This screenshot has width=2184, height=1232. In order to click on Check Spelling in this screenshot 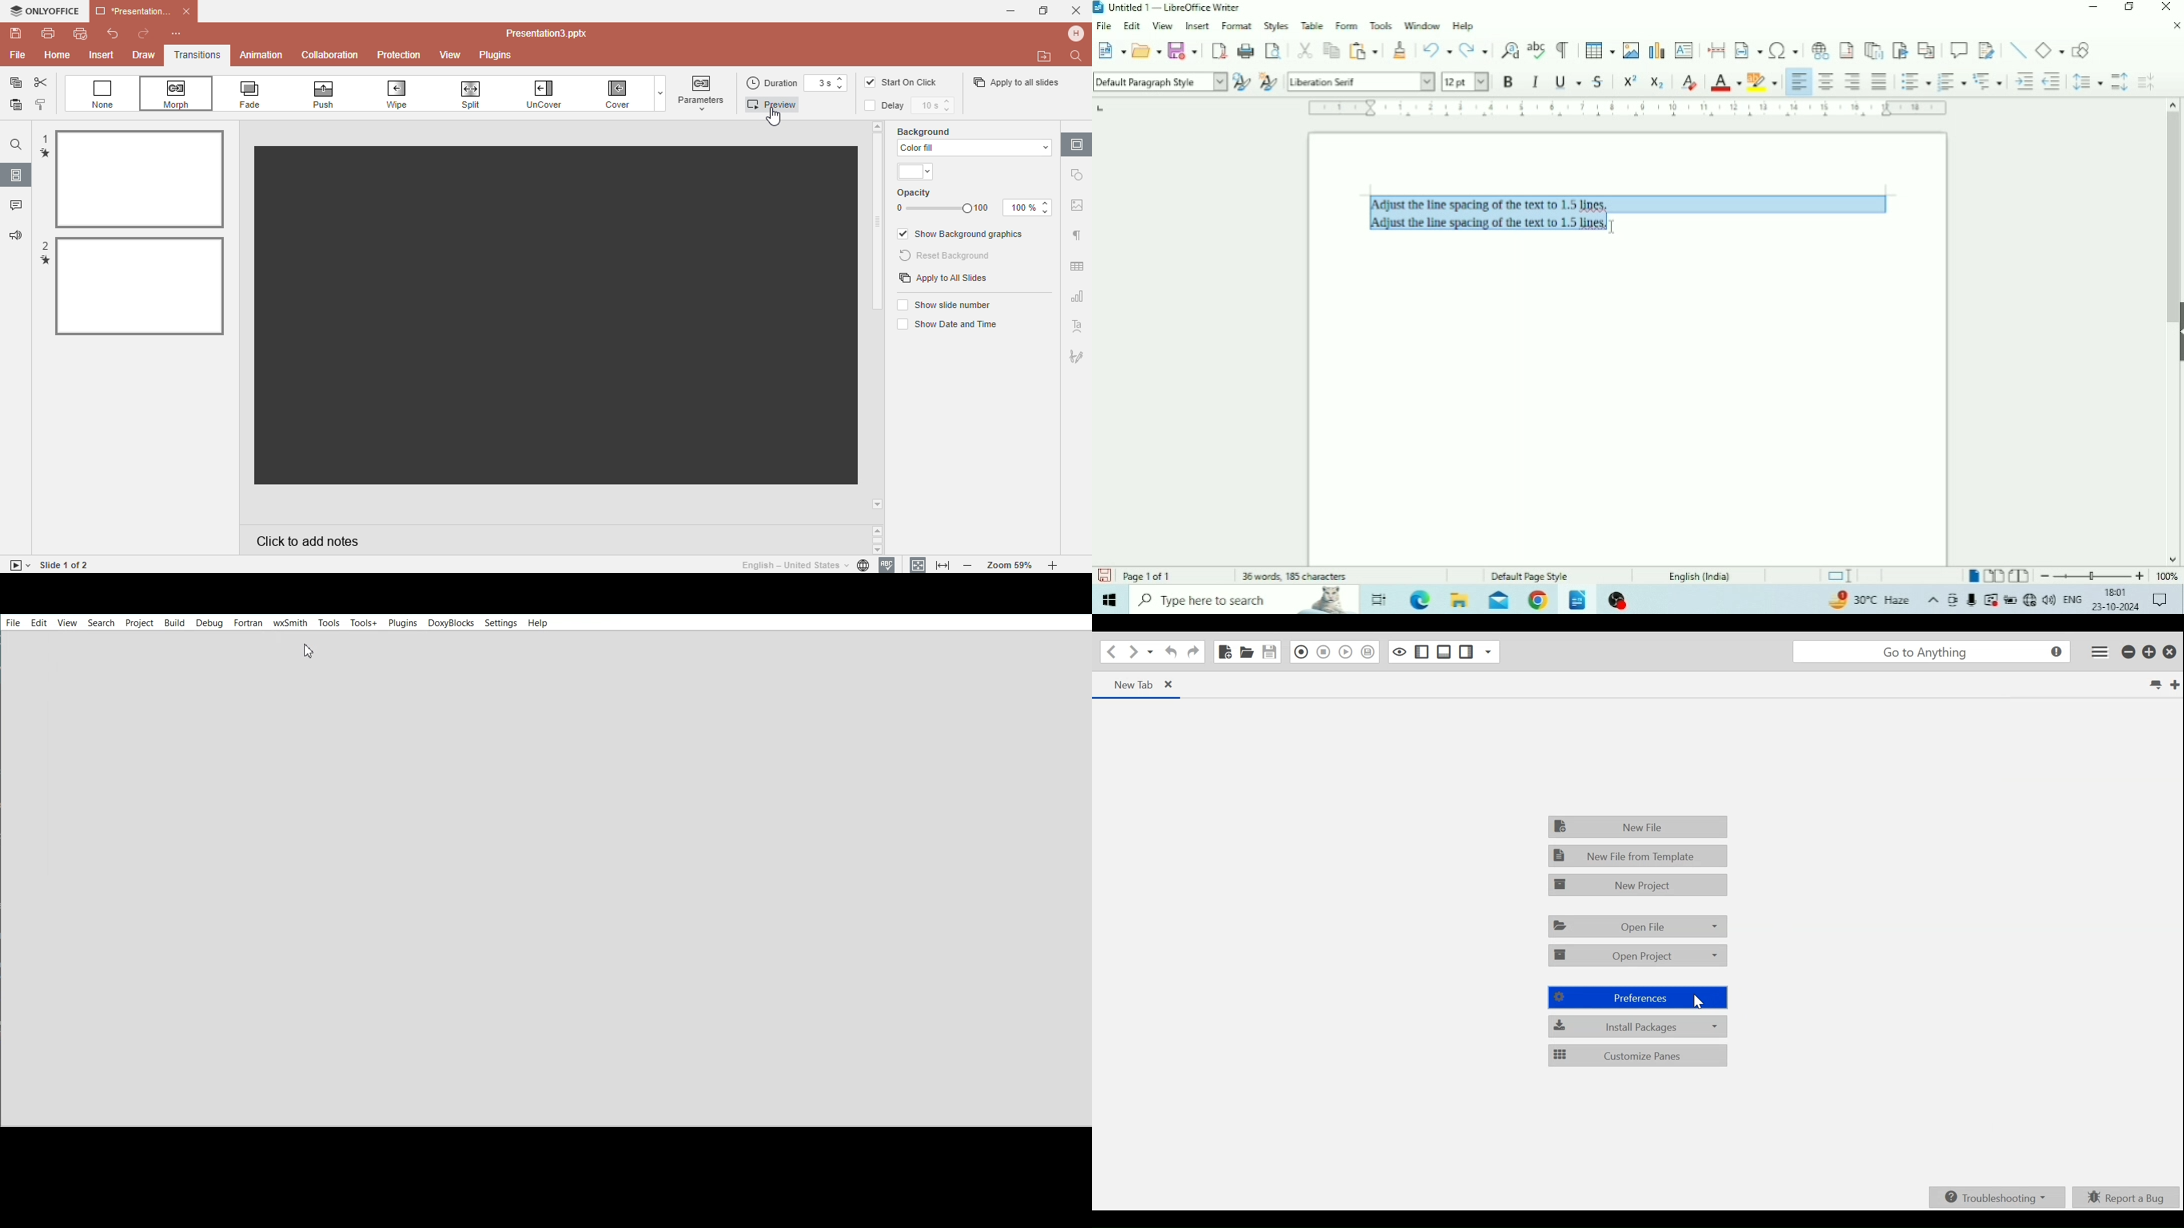, I will do `click(1537, 50)`.